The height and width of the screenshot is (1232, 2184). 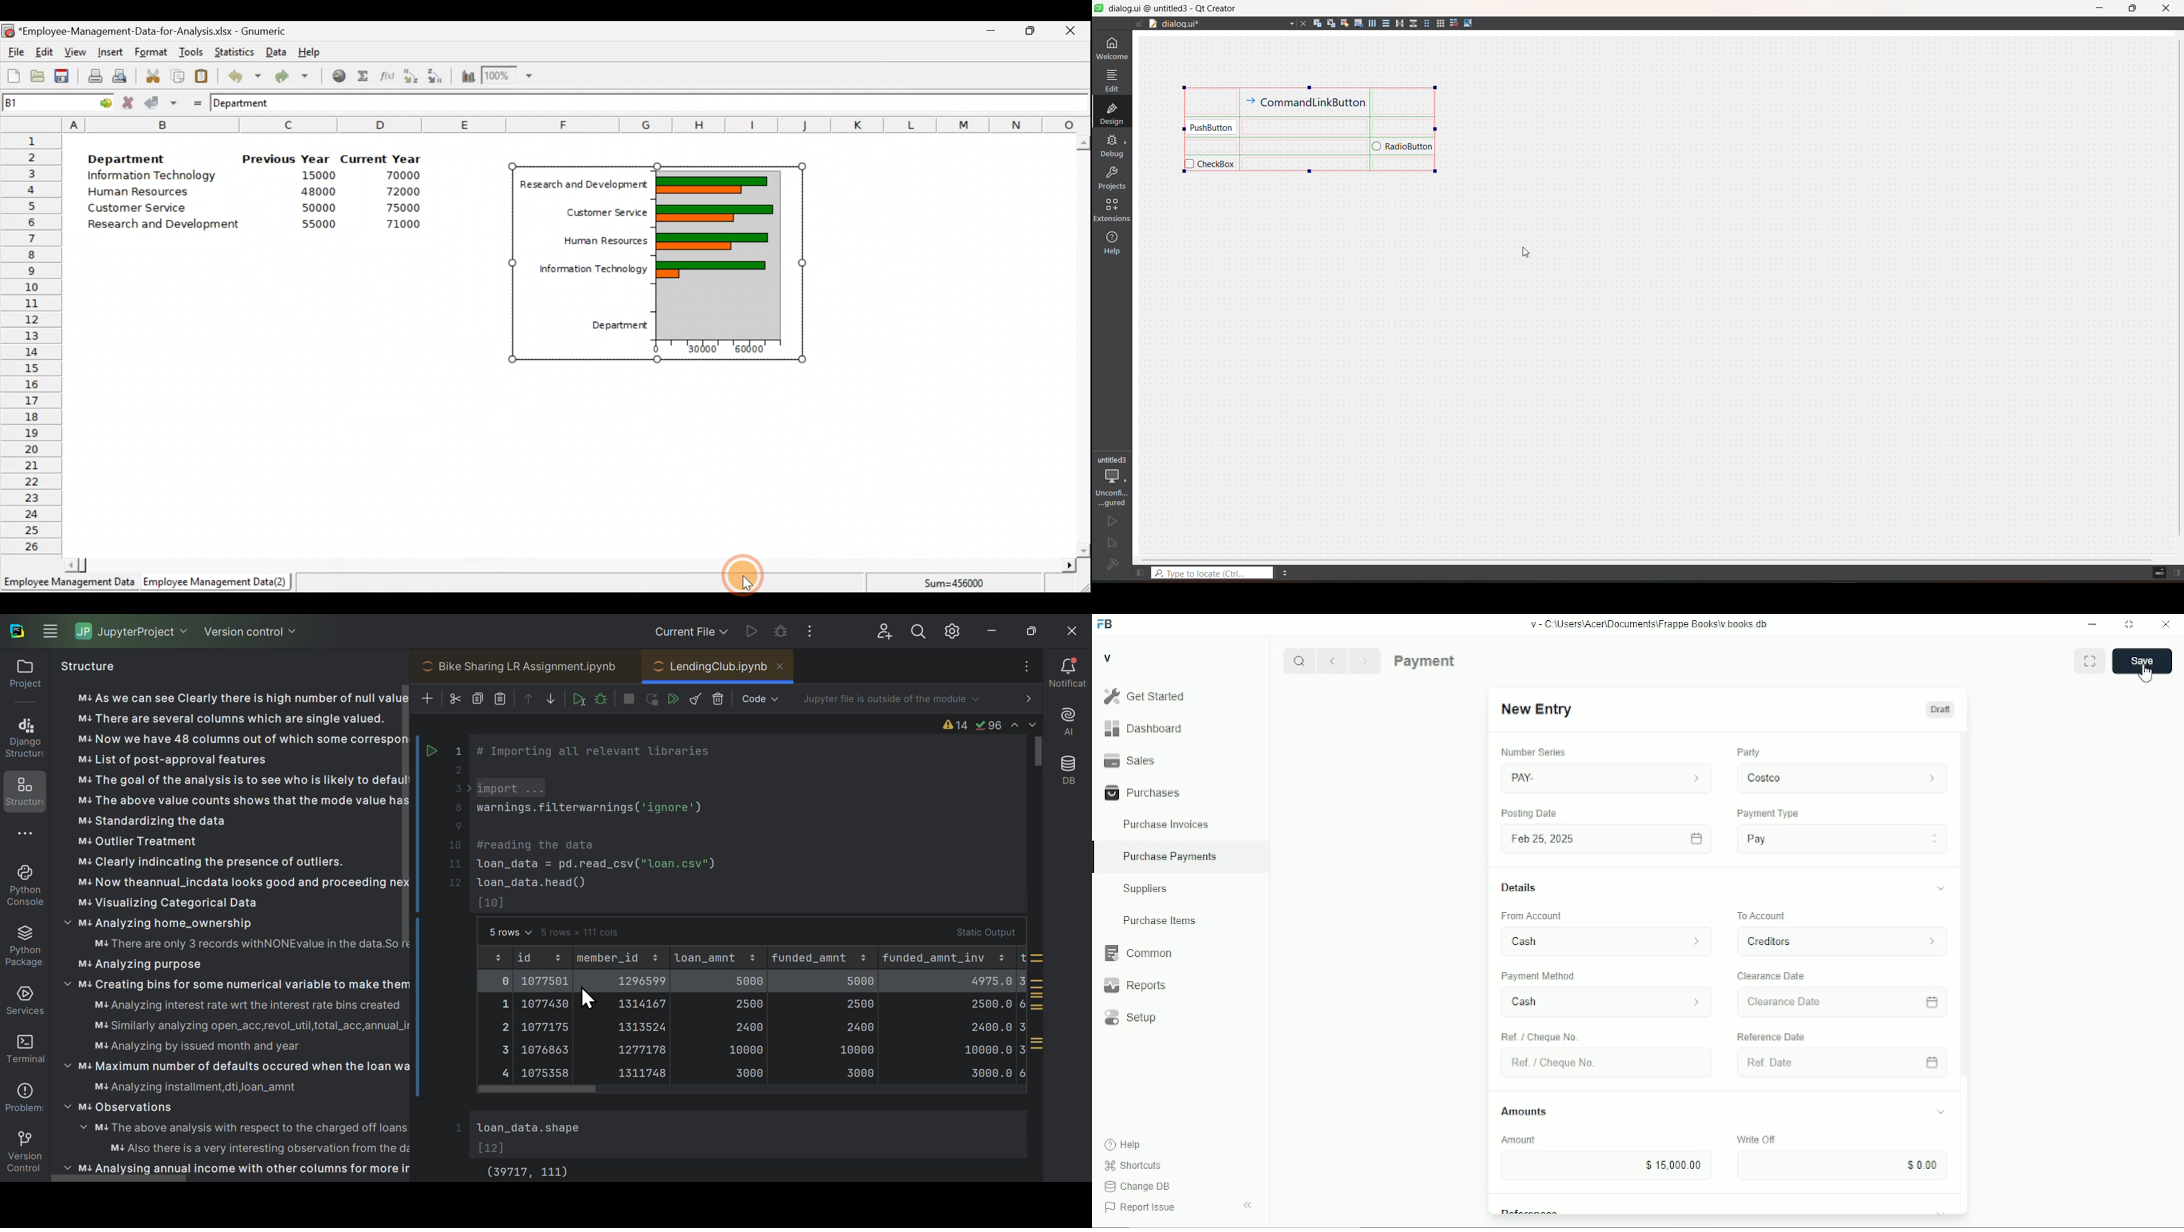 I want to click on Pay, so click(x=1842, y=840).